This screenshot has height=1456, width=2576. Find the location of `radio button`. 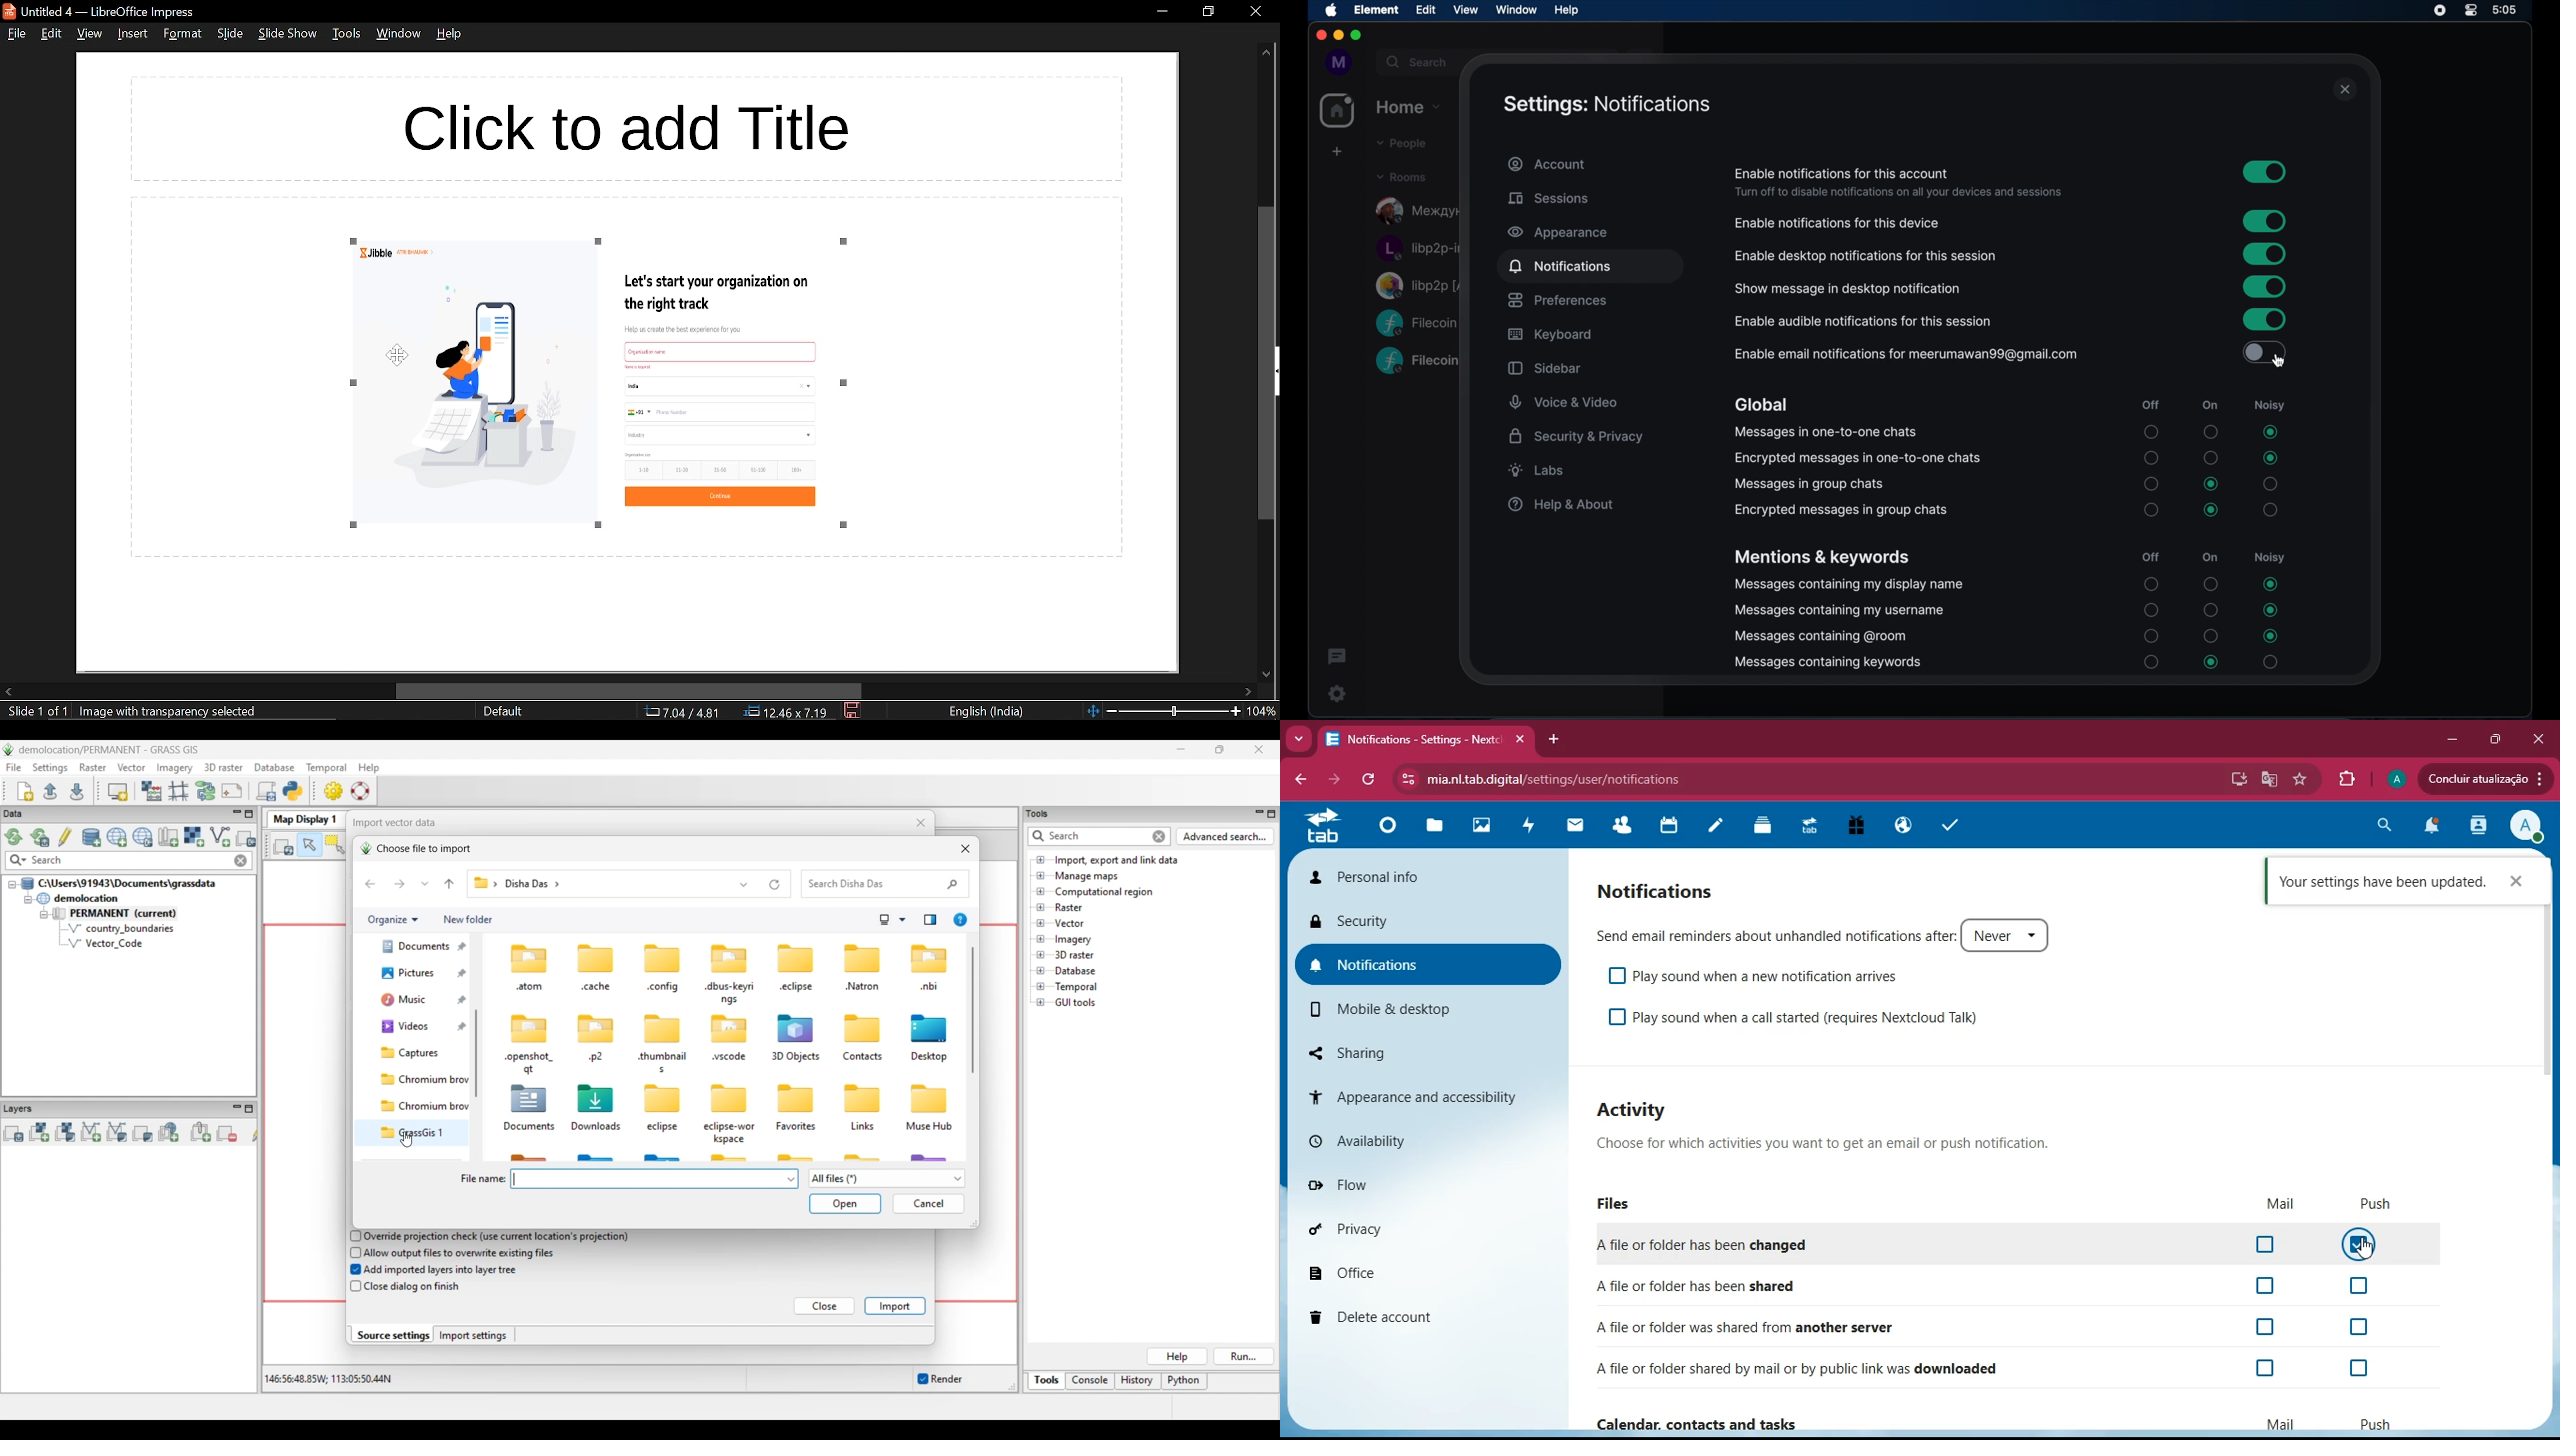

radio button is located at coordinates (2152, 636).